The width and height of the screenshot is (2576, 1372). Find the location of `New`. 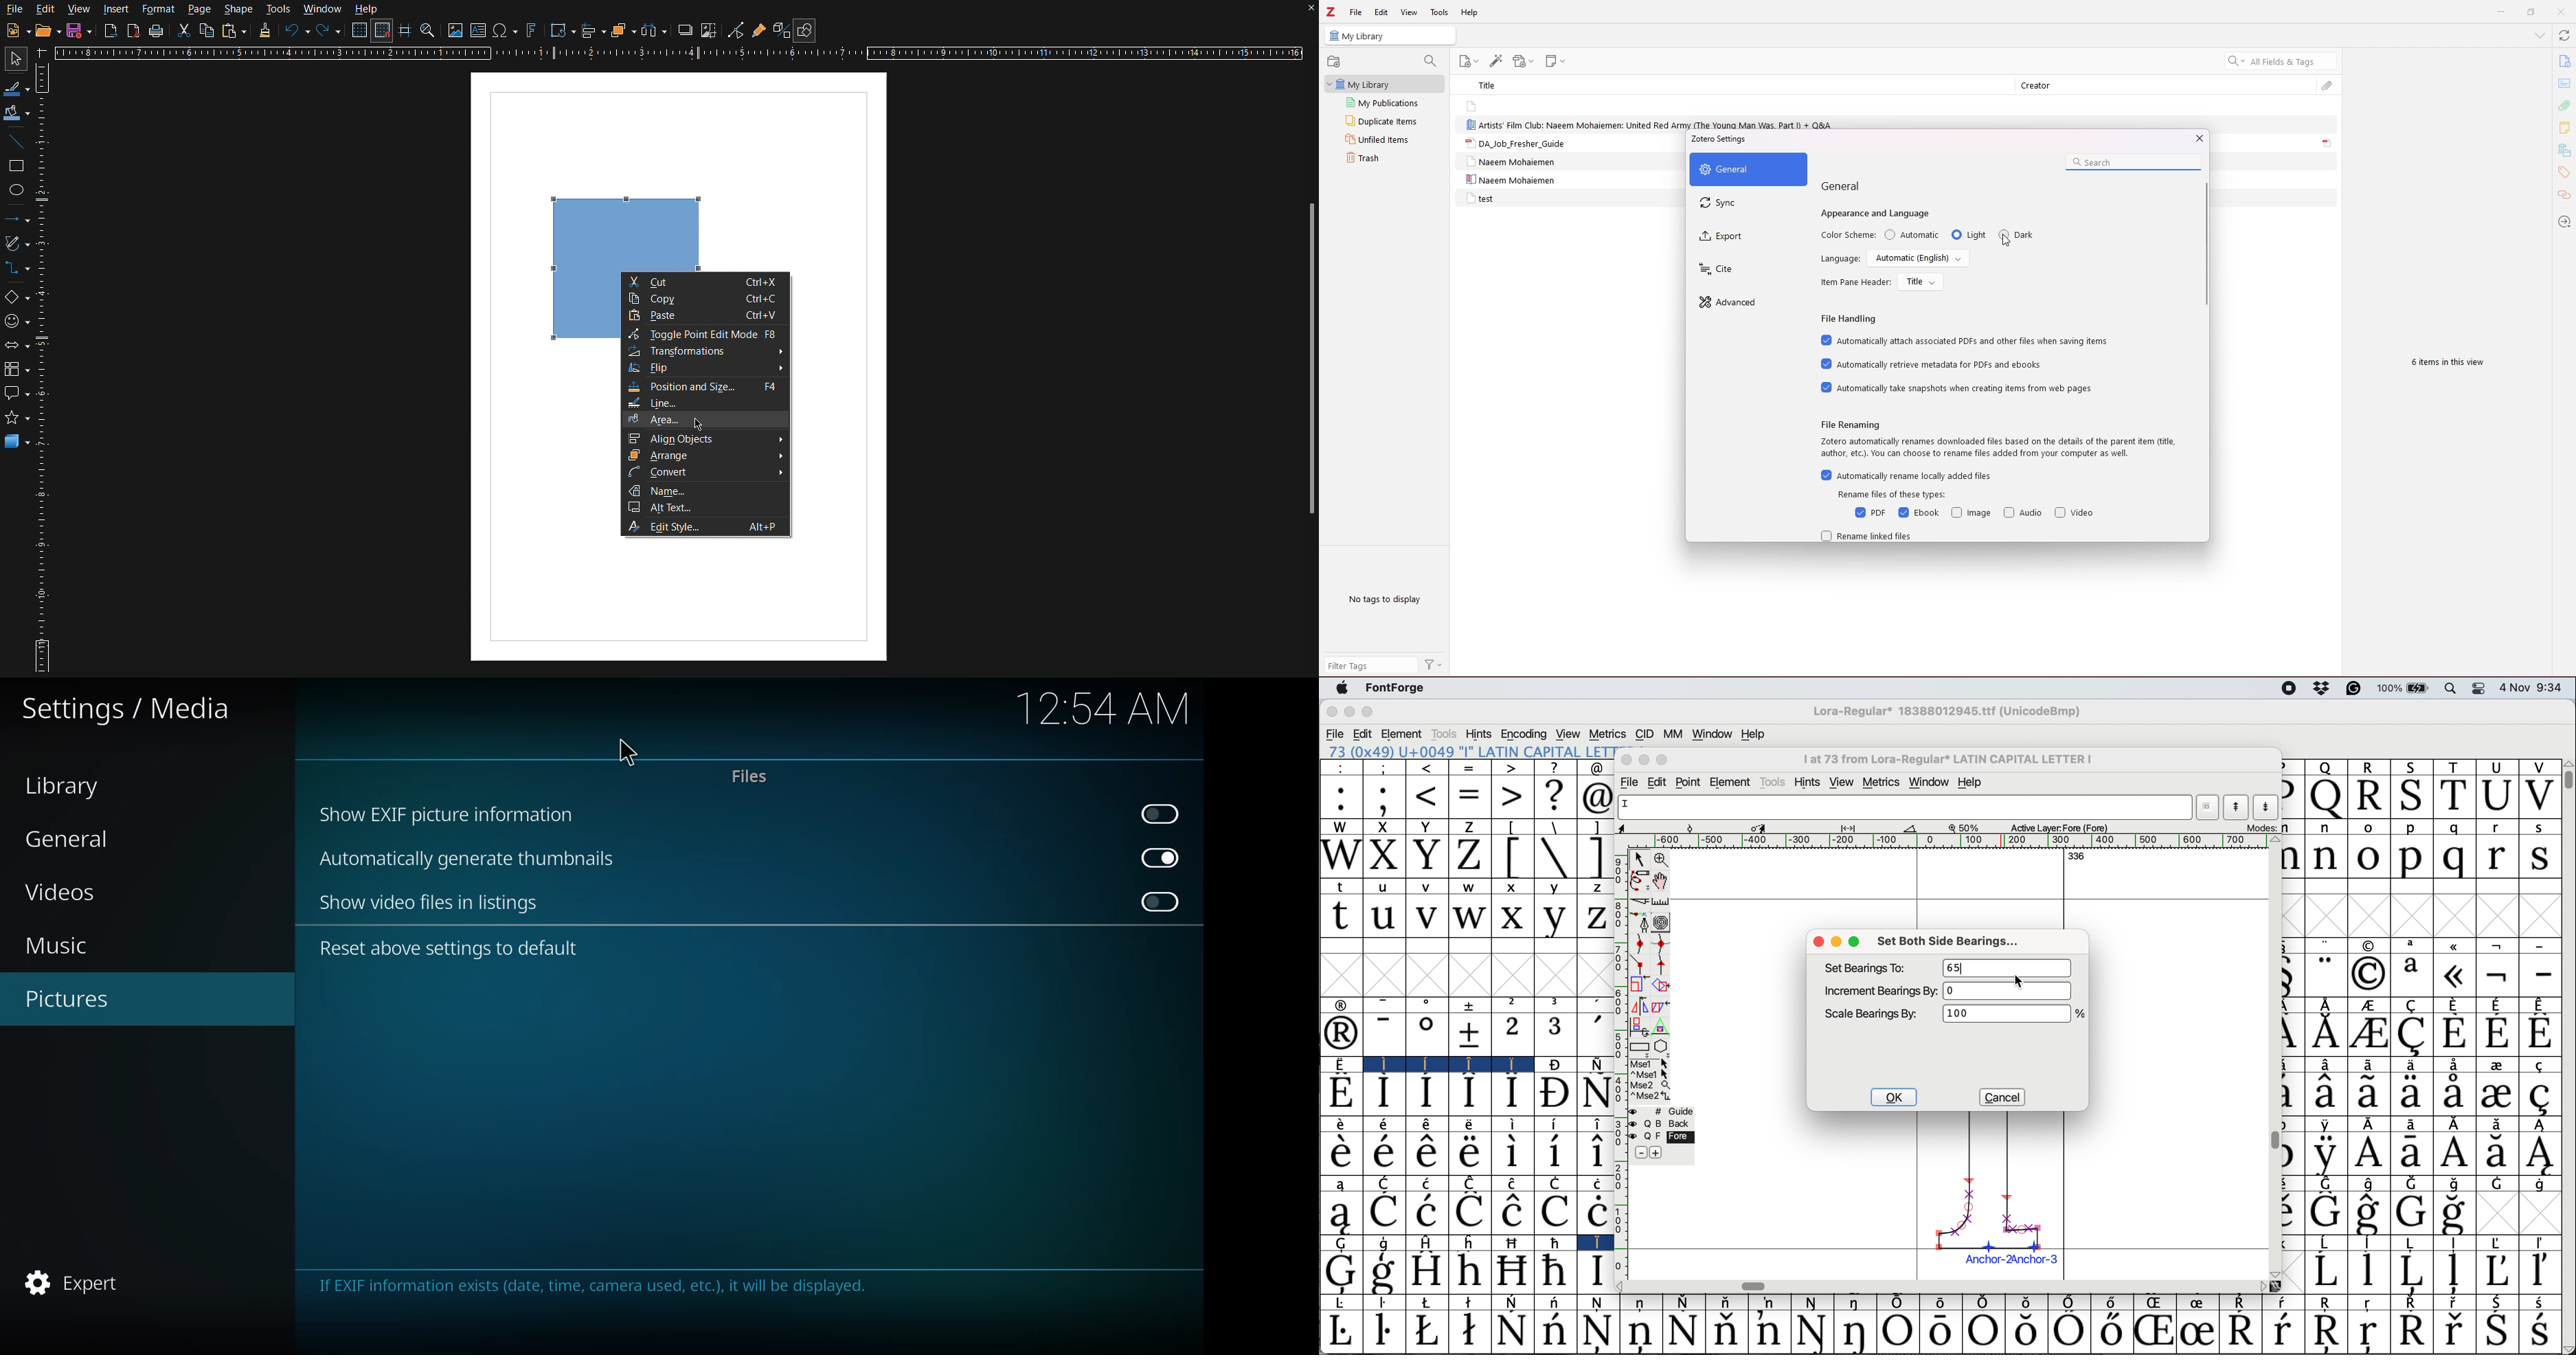

New is located at coordinates (15, 30).